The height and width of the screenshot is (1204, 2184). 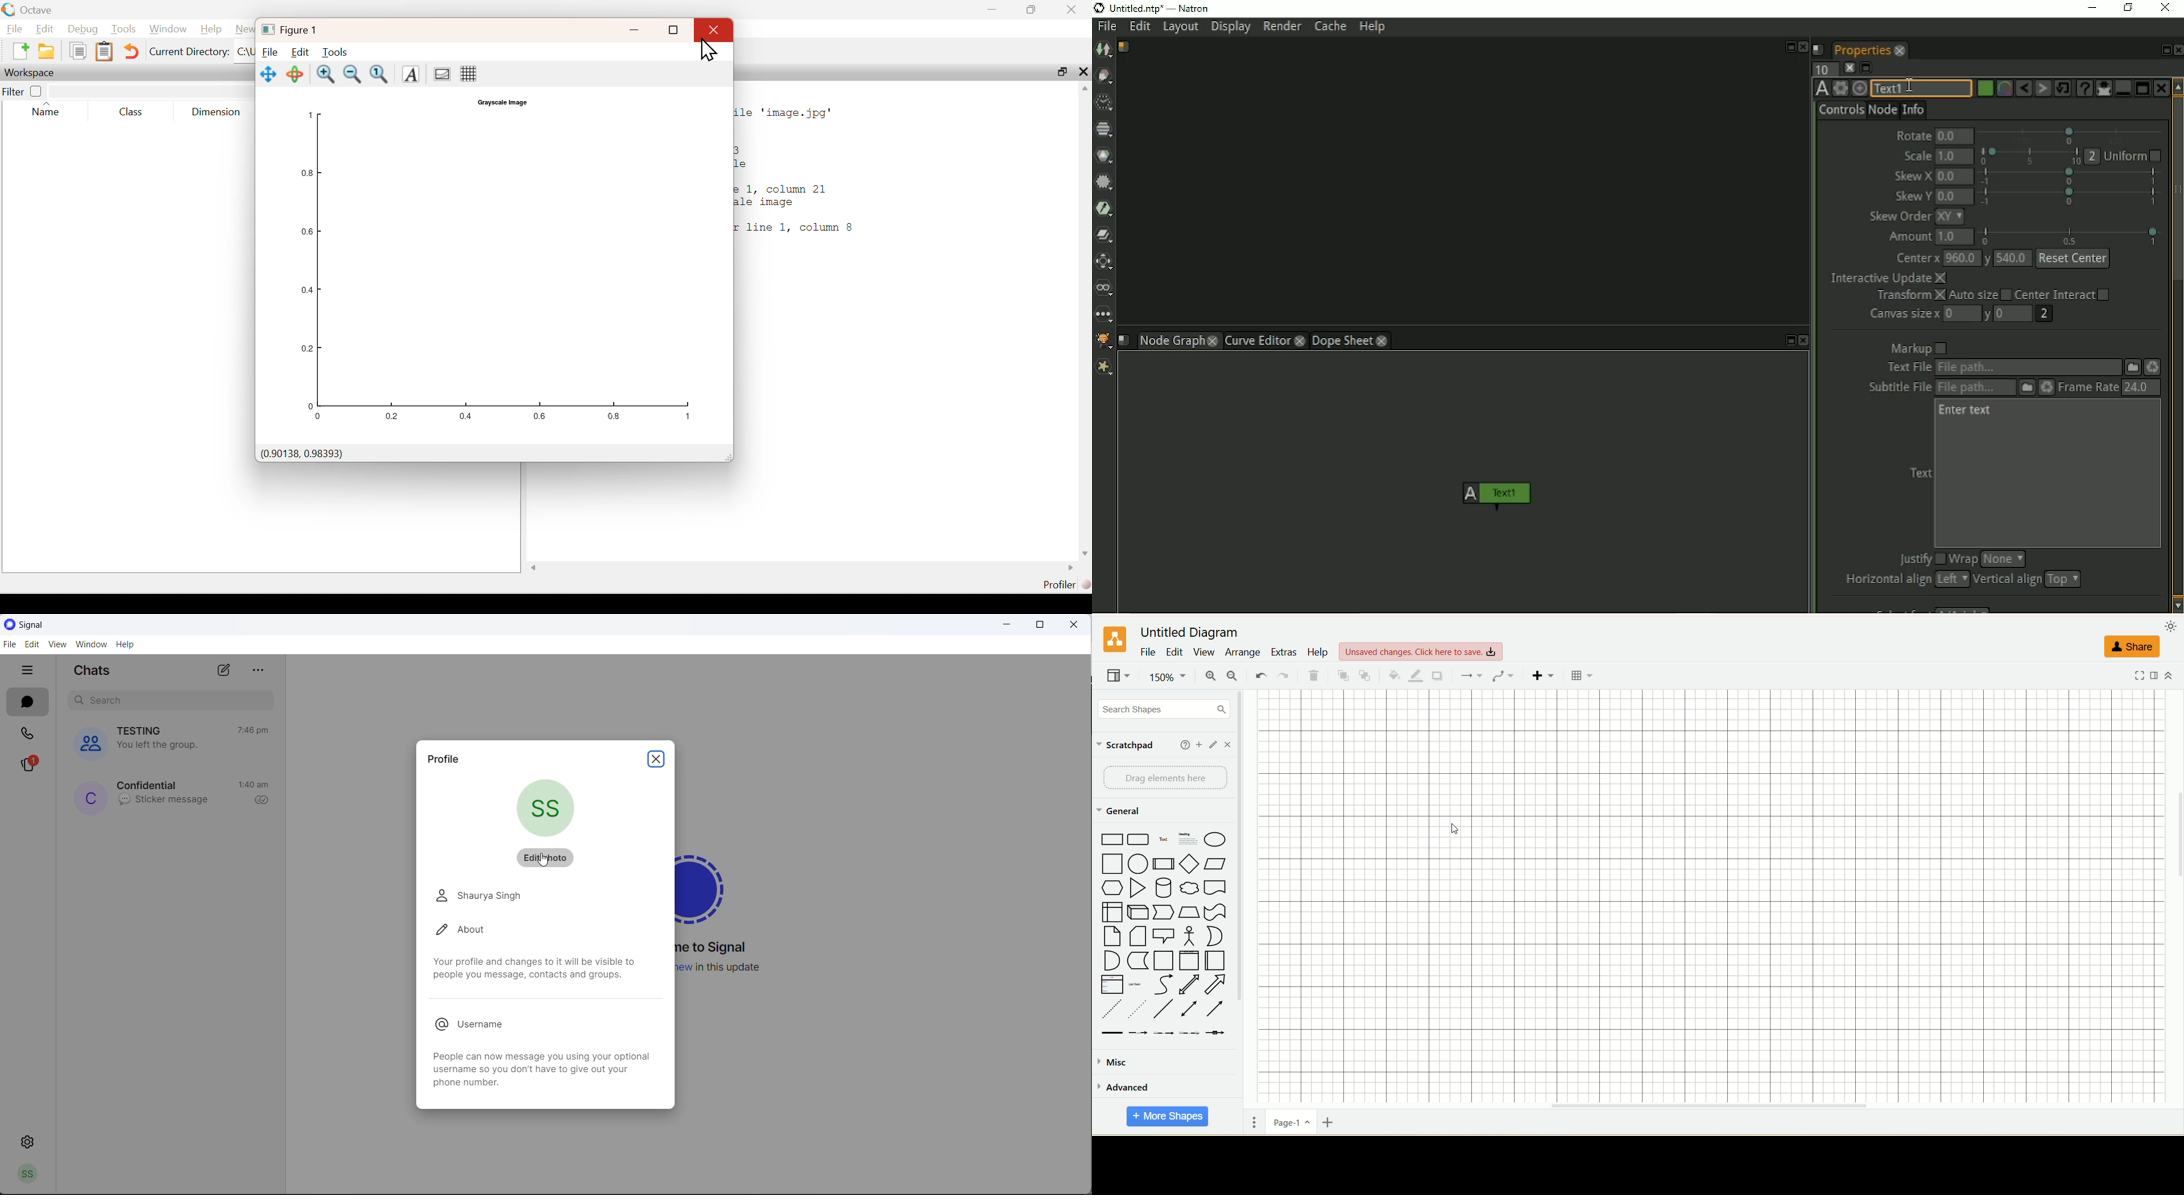 What do you see at coordinates (105, 52) in the screenshot?
I see `paste` at bounding box center [105, 52].